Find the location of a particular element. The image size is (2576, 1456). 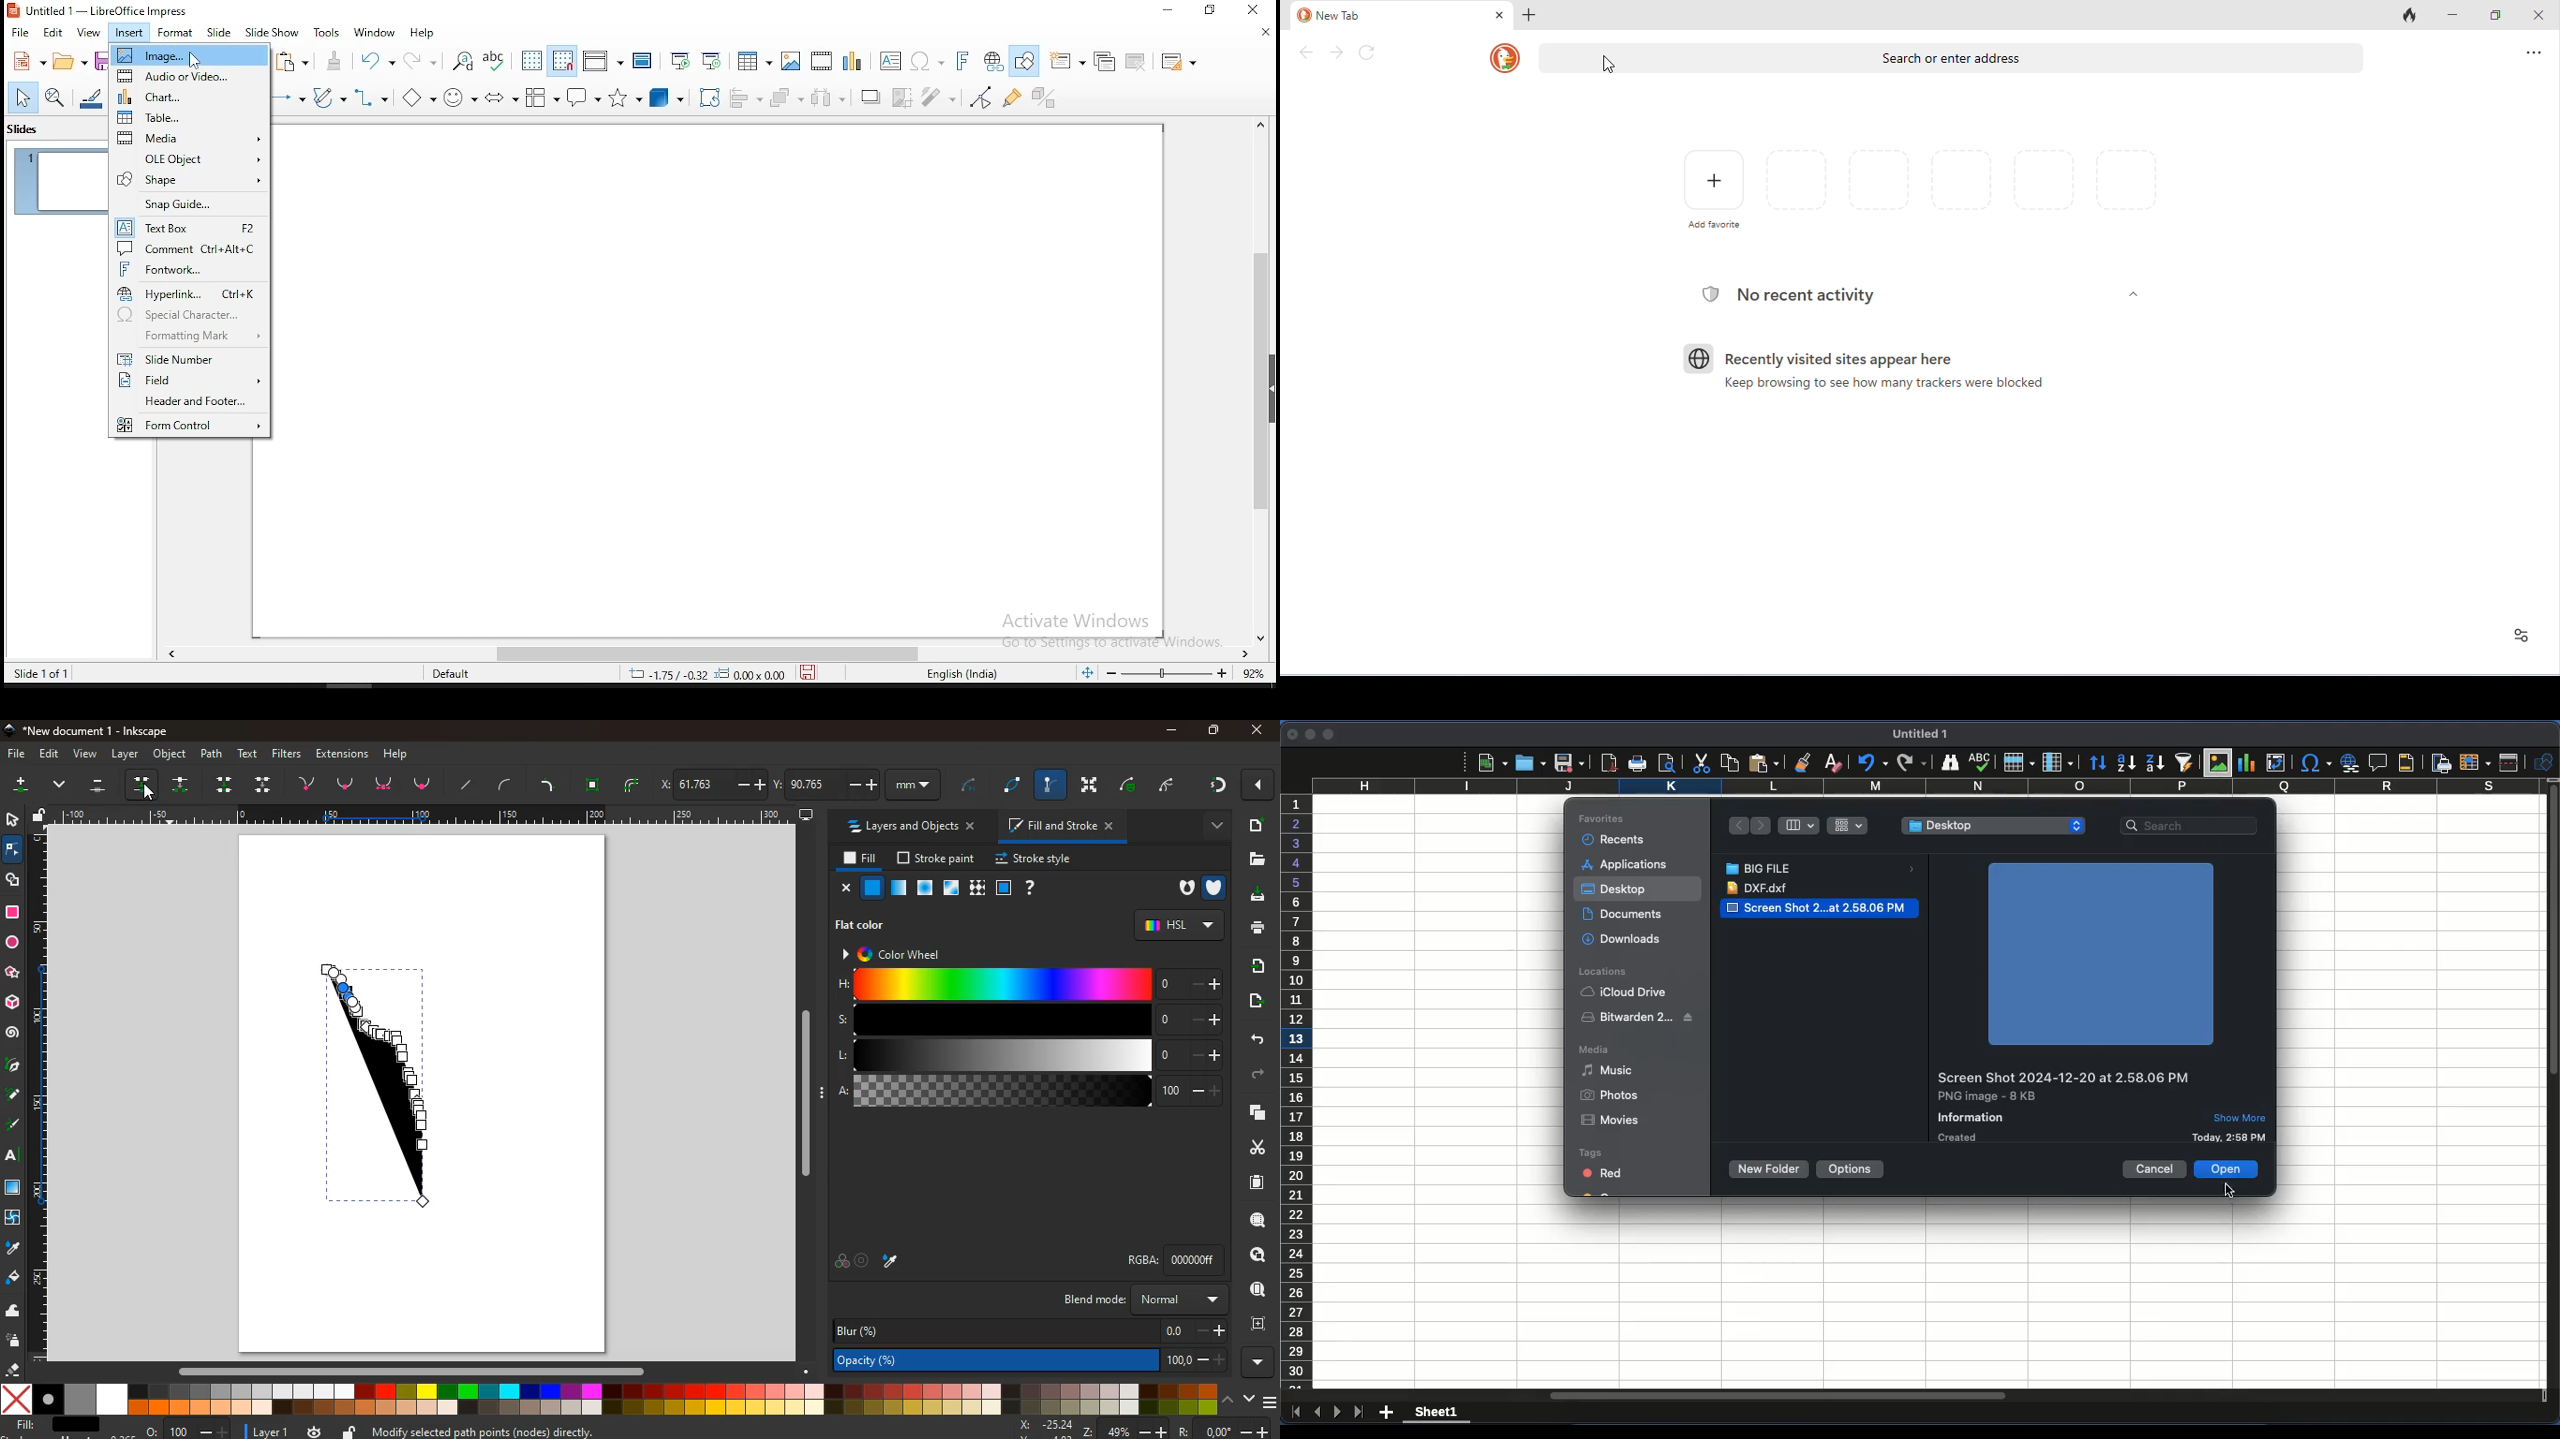

table is located at coordinates (754, 59).